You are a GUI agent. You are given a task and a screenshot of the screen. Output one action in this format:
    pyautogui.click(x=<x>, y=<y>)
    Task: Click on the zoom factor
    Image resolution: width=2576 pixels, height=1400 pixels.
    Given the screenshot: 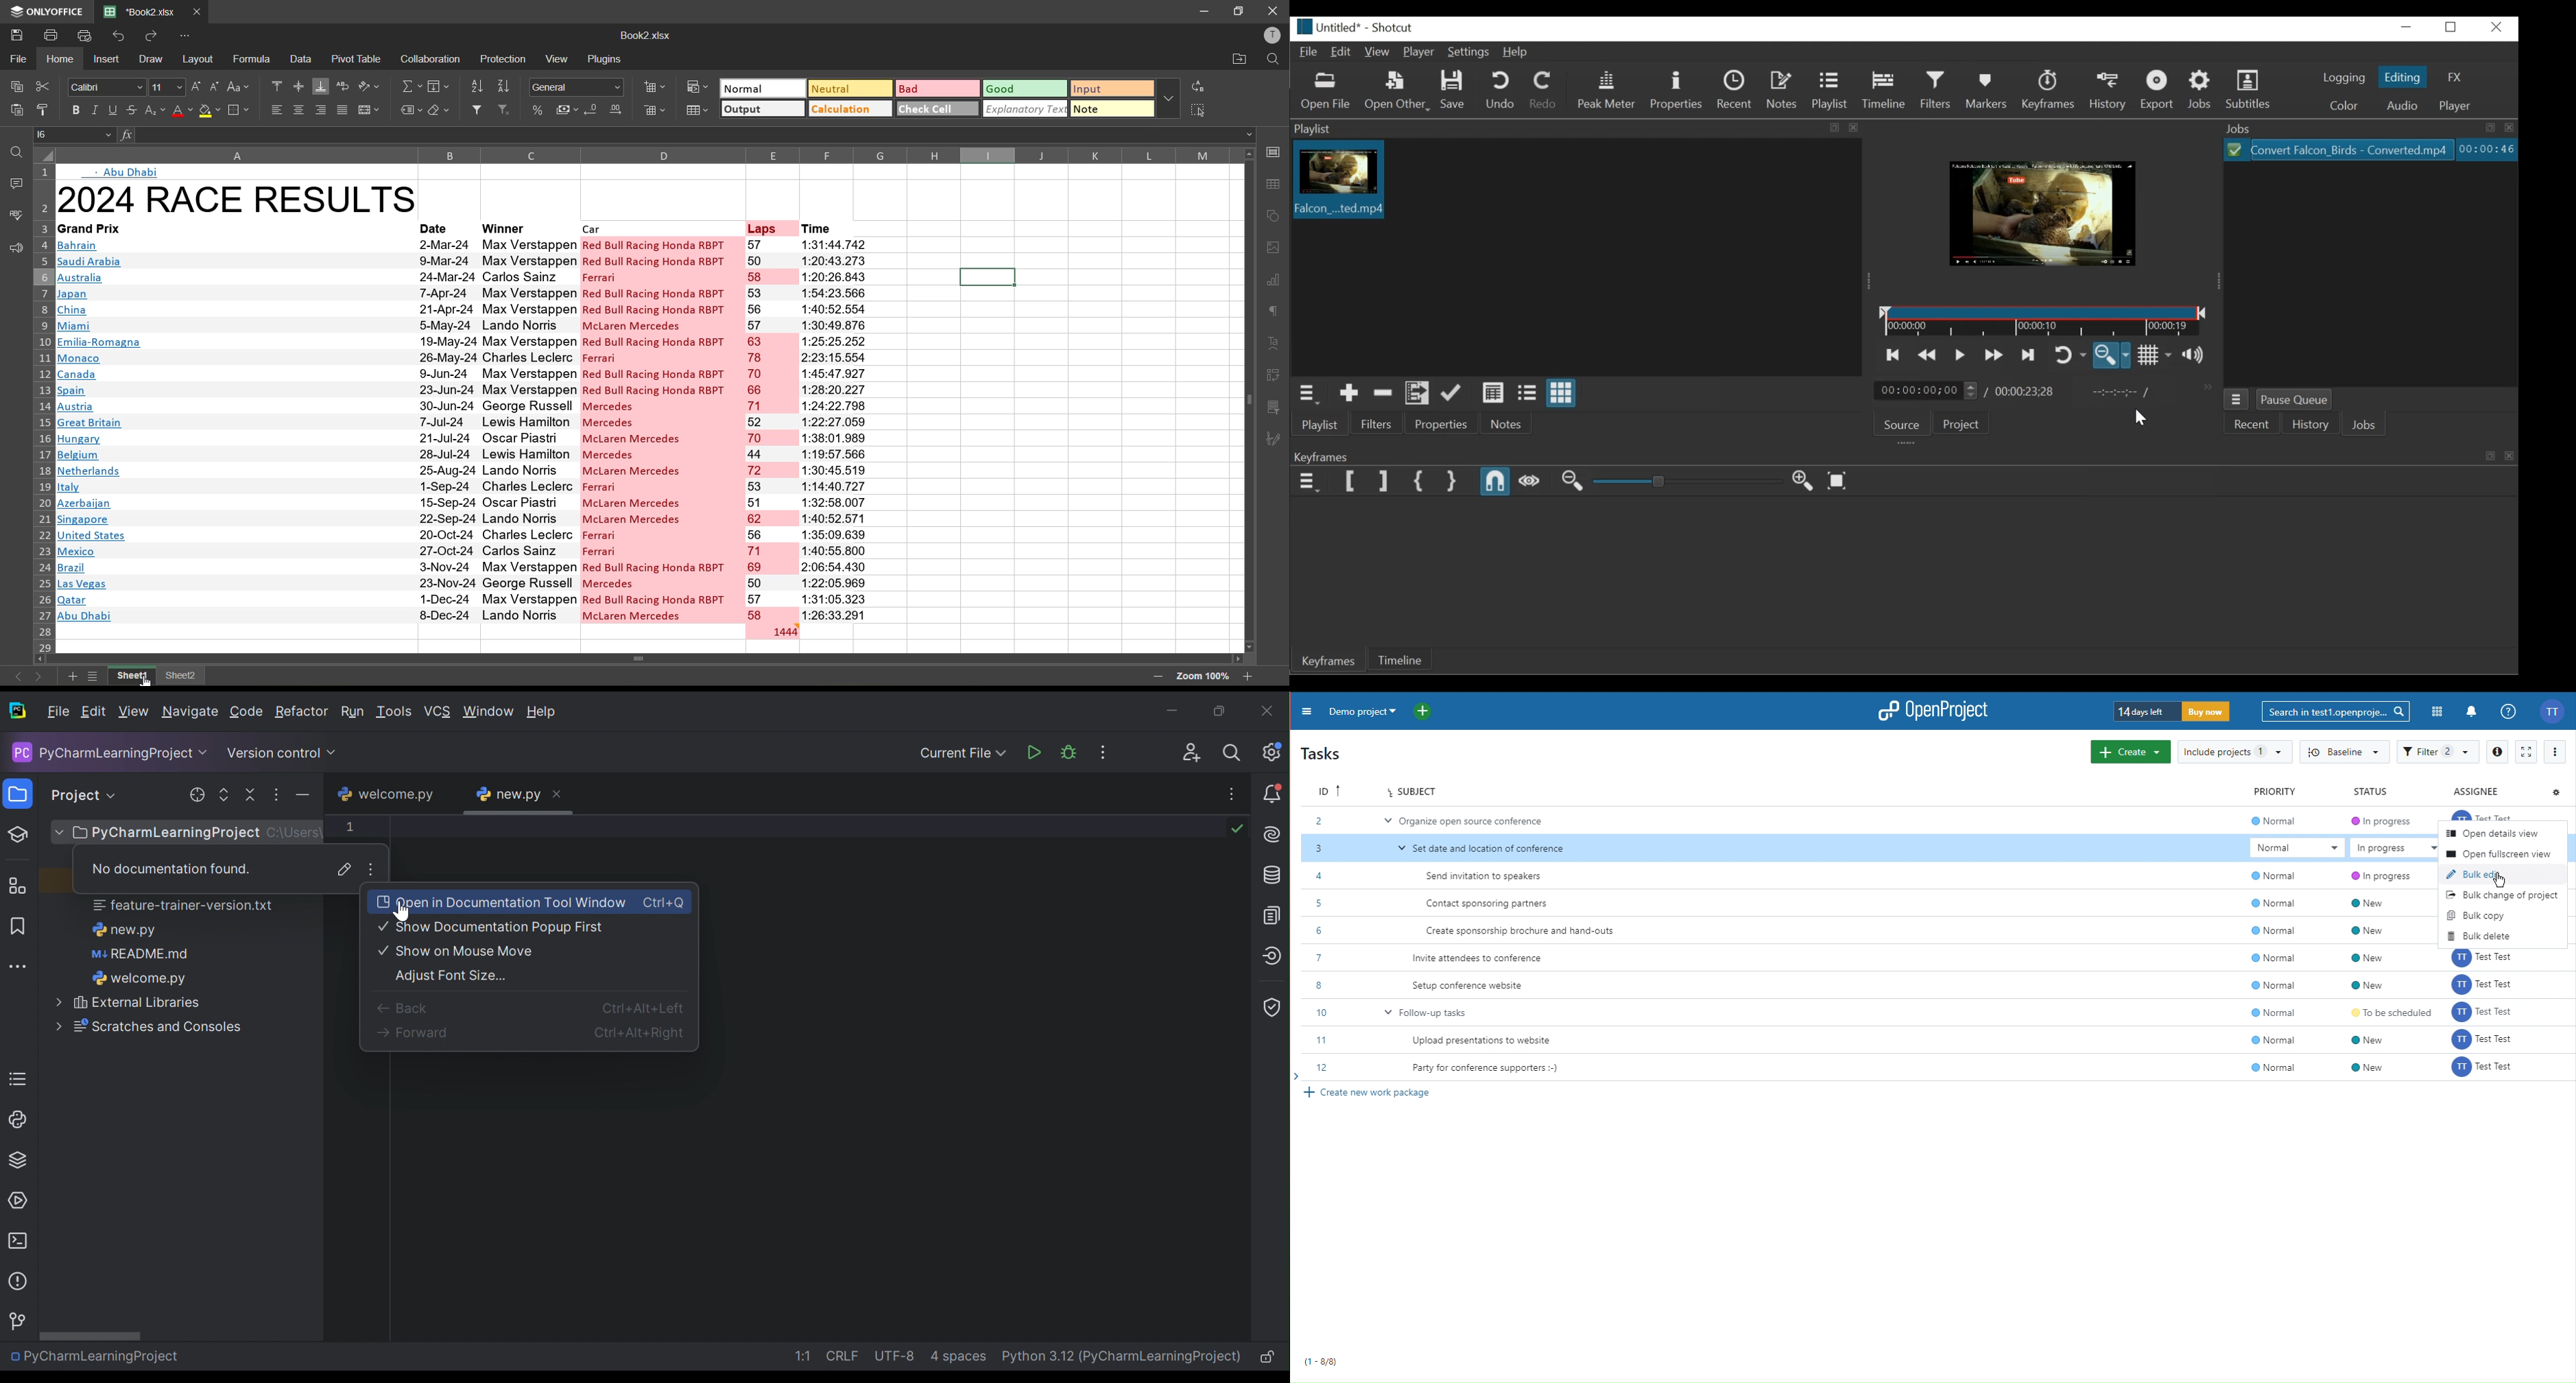 What is the action you would take?
    pyautogui.click(x=1201, y=676)
    